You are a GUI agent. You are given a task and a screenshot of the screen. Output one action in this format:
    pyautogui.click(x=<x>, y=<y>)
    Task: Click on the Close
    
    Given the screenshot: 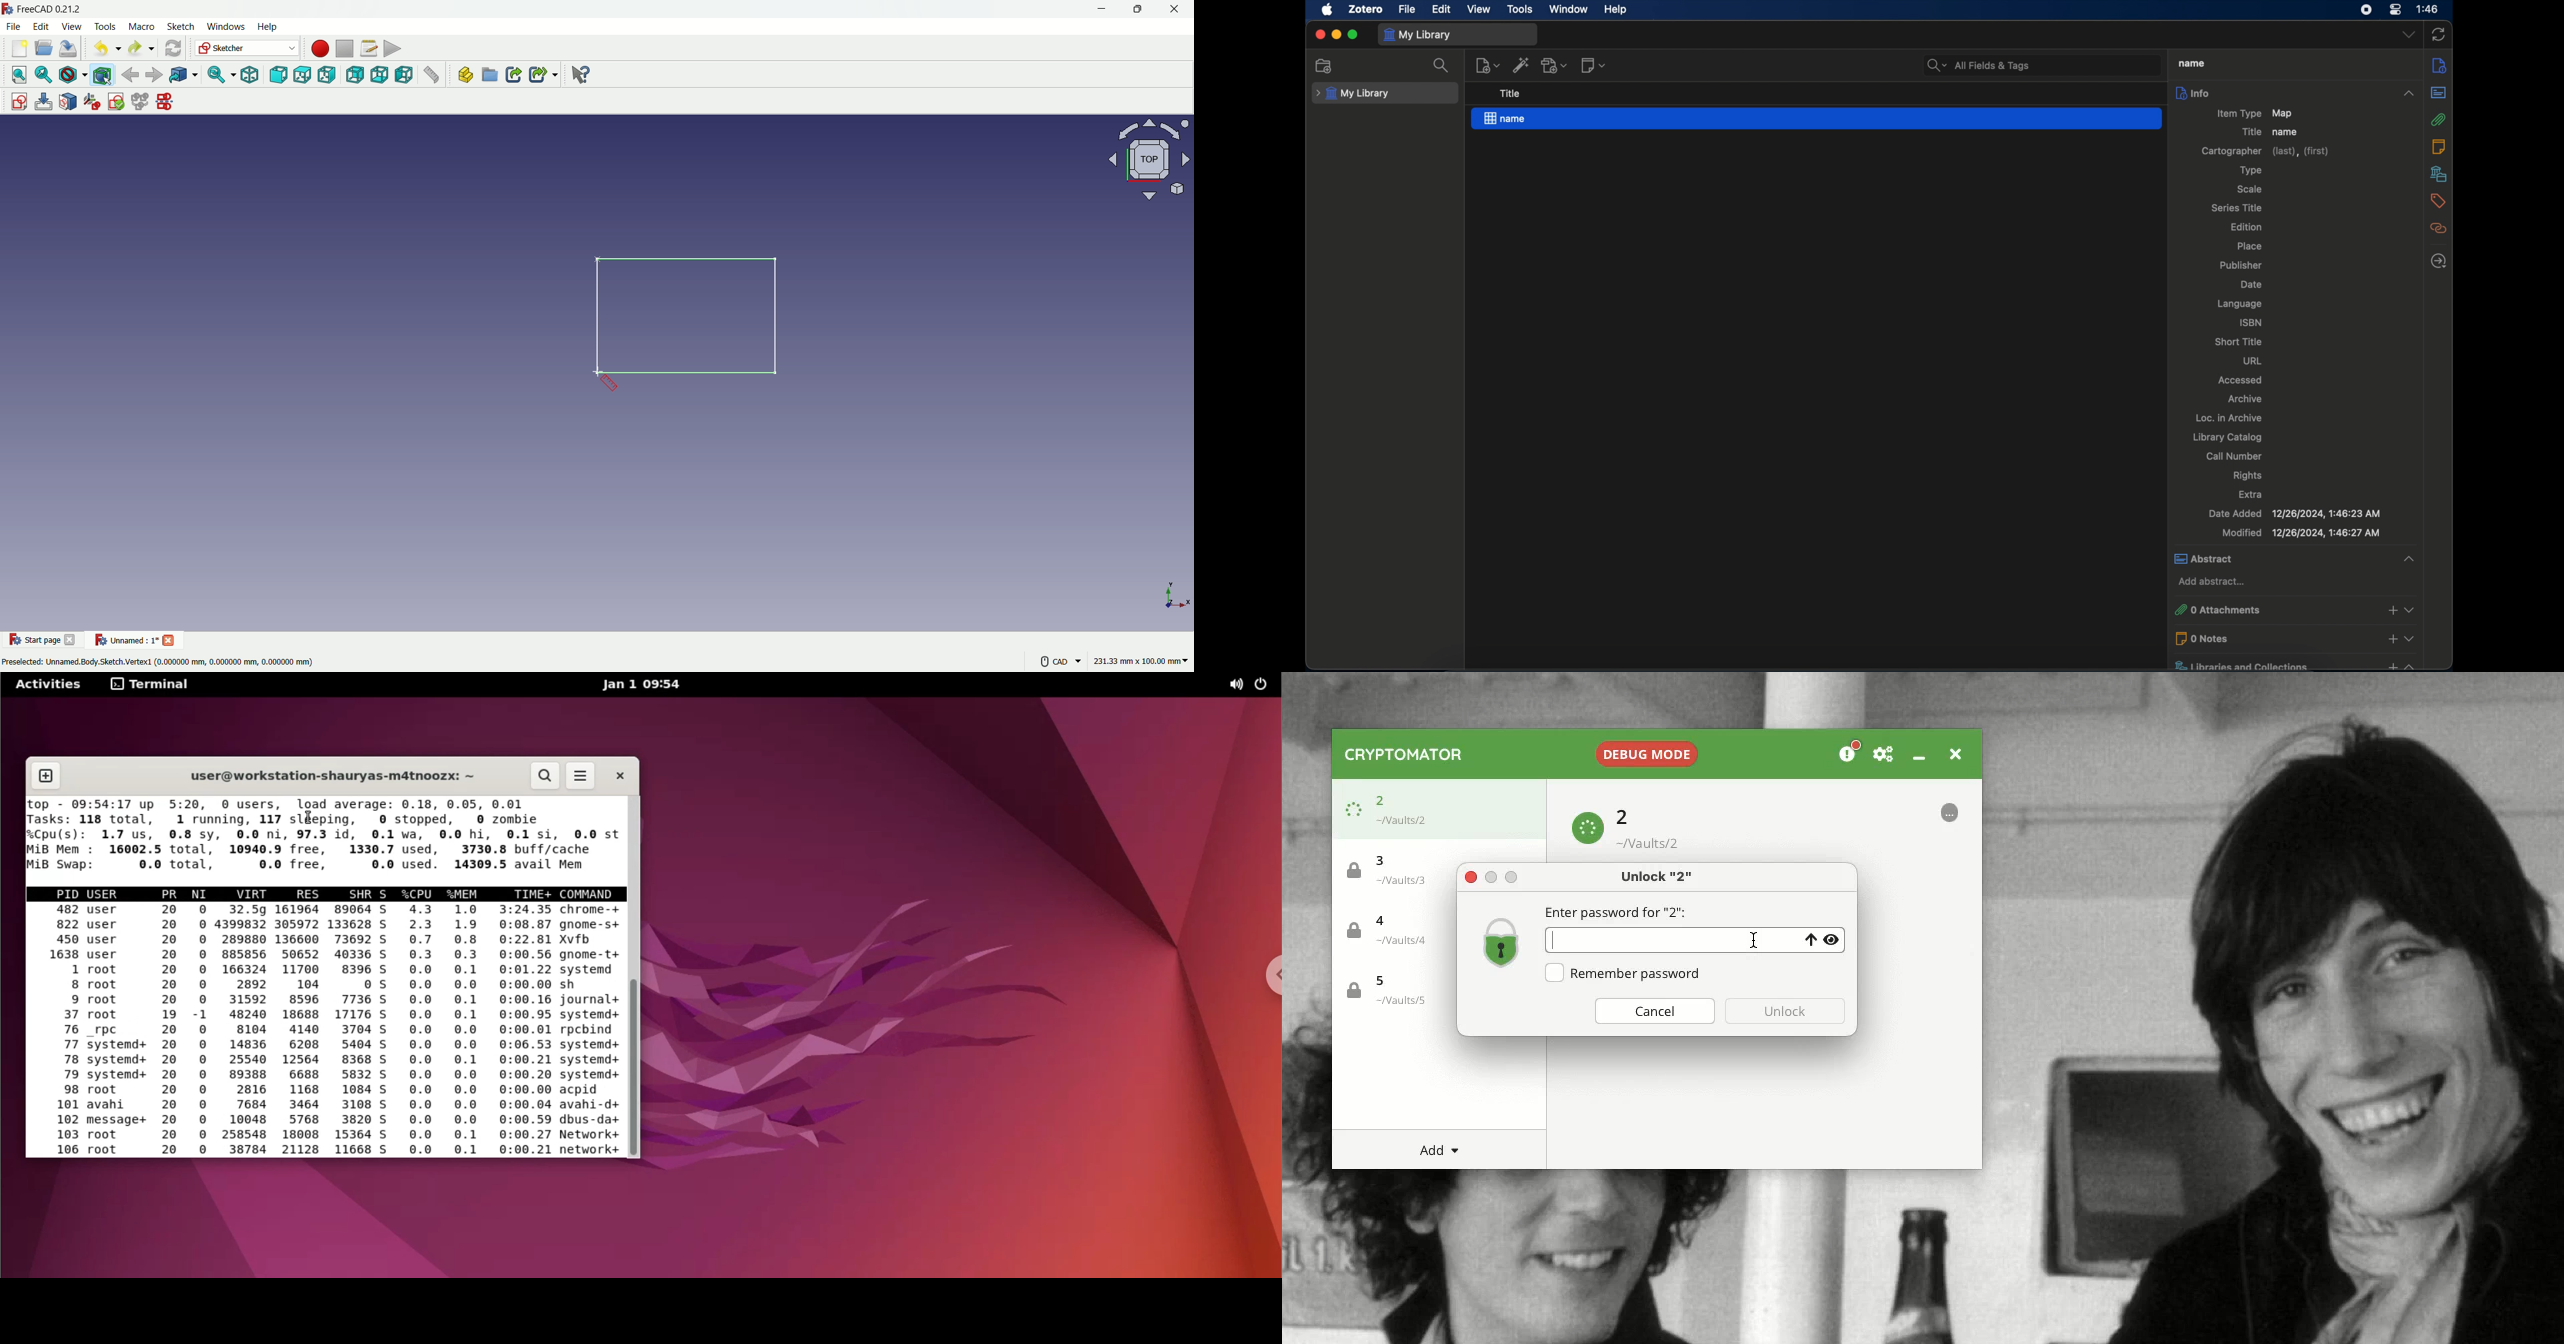 What is the action you would take?
    pyautogui.click(x=1470, y=877)
    